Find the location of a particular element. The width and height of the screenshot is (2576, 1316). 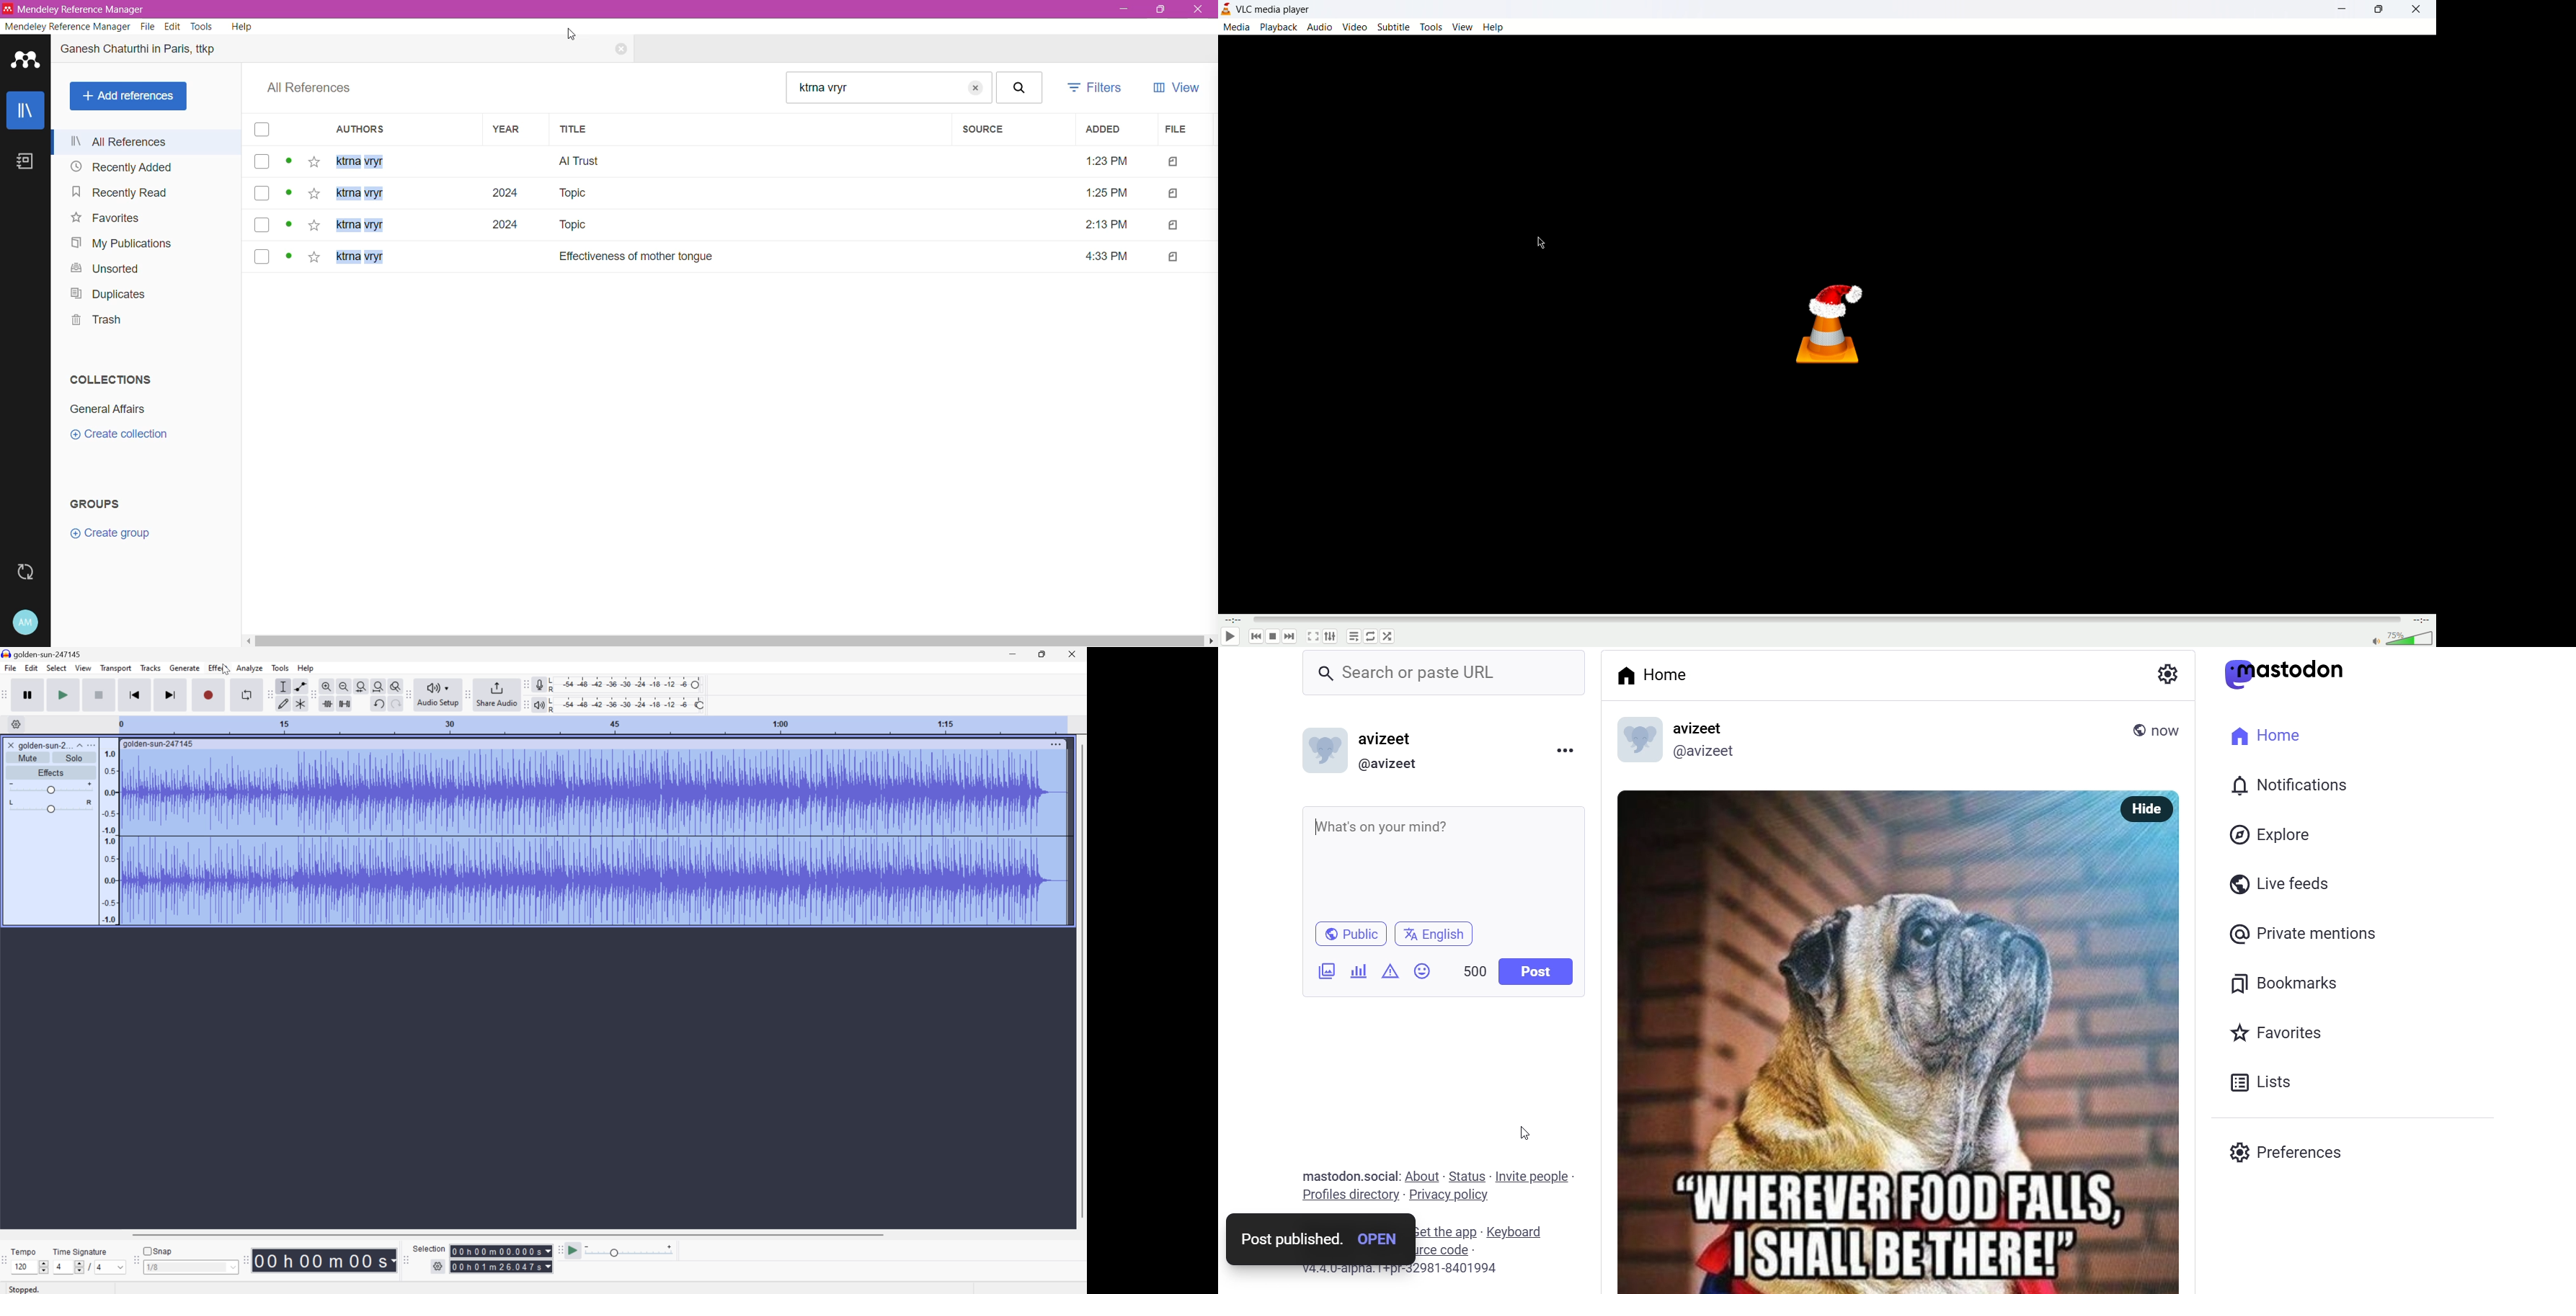

hide is located at coordinates (2151, 808).